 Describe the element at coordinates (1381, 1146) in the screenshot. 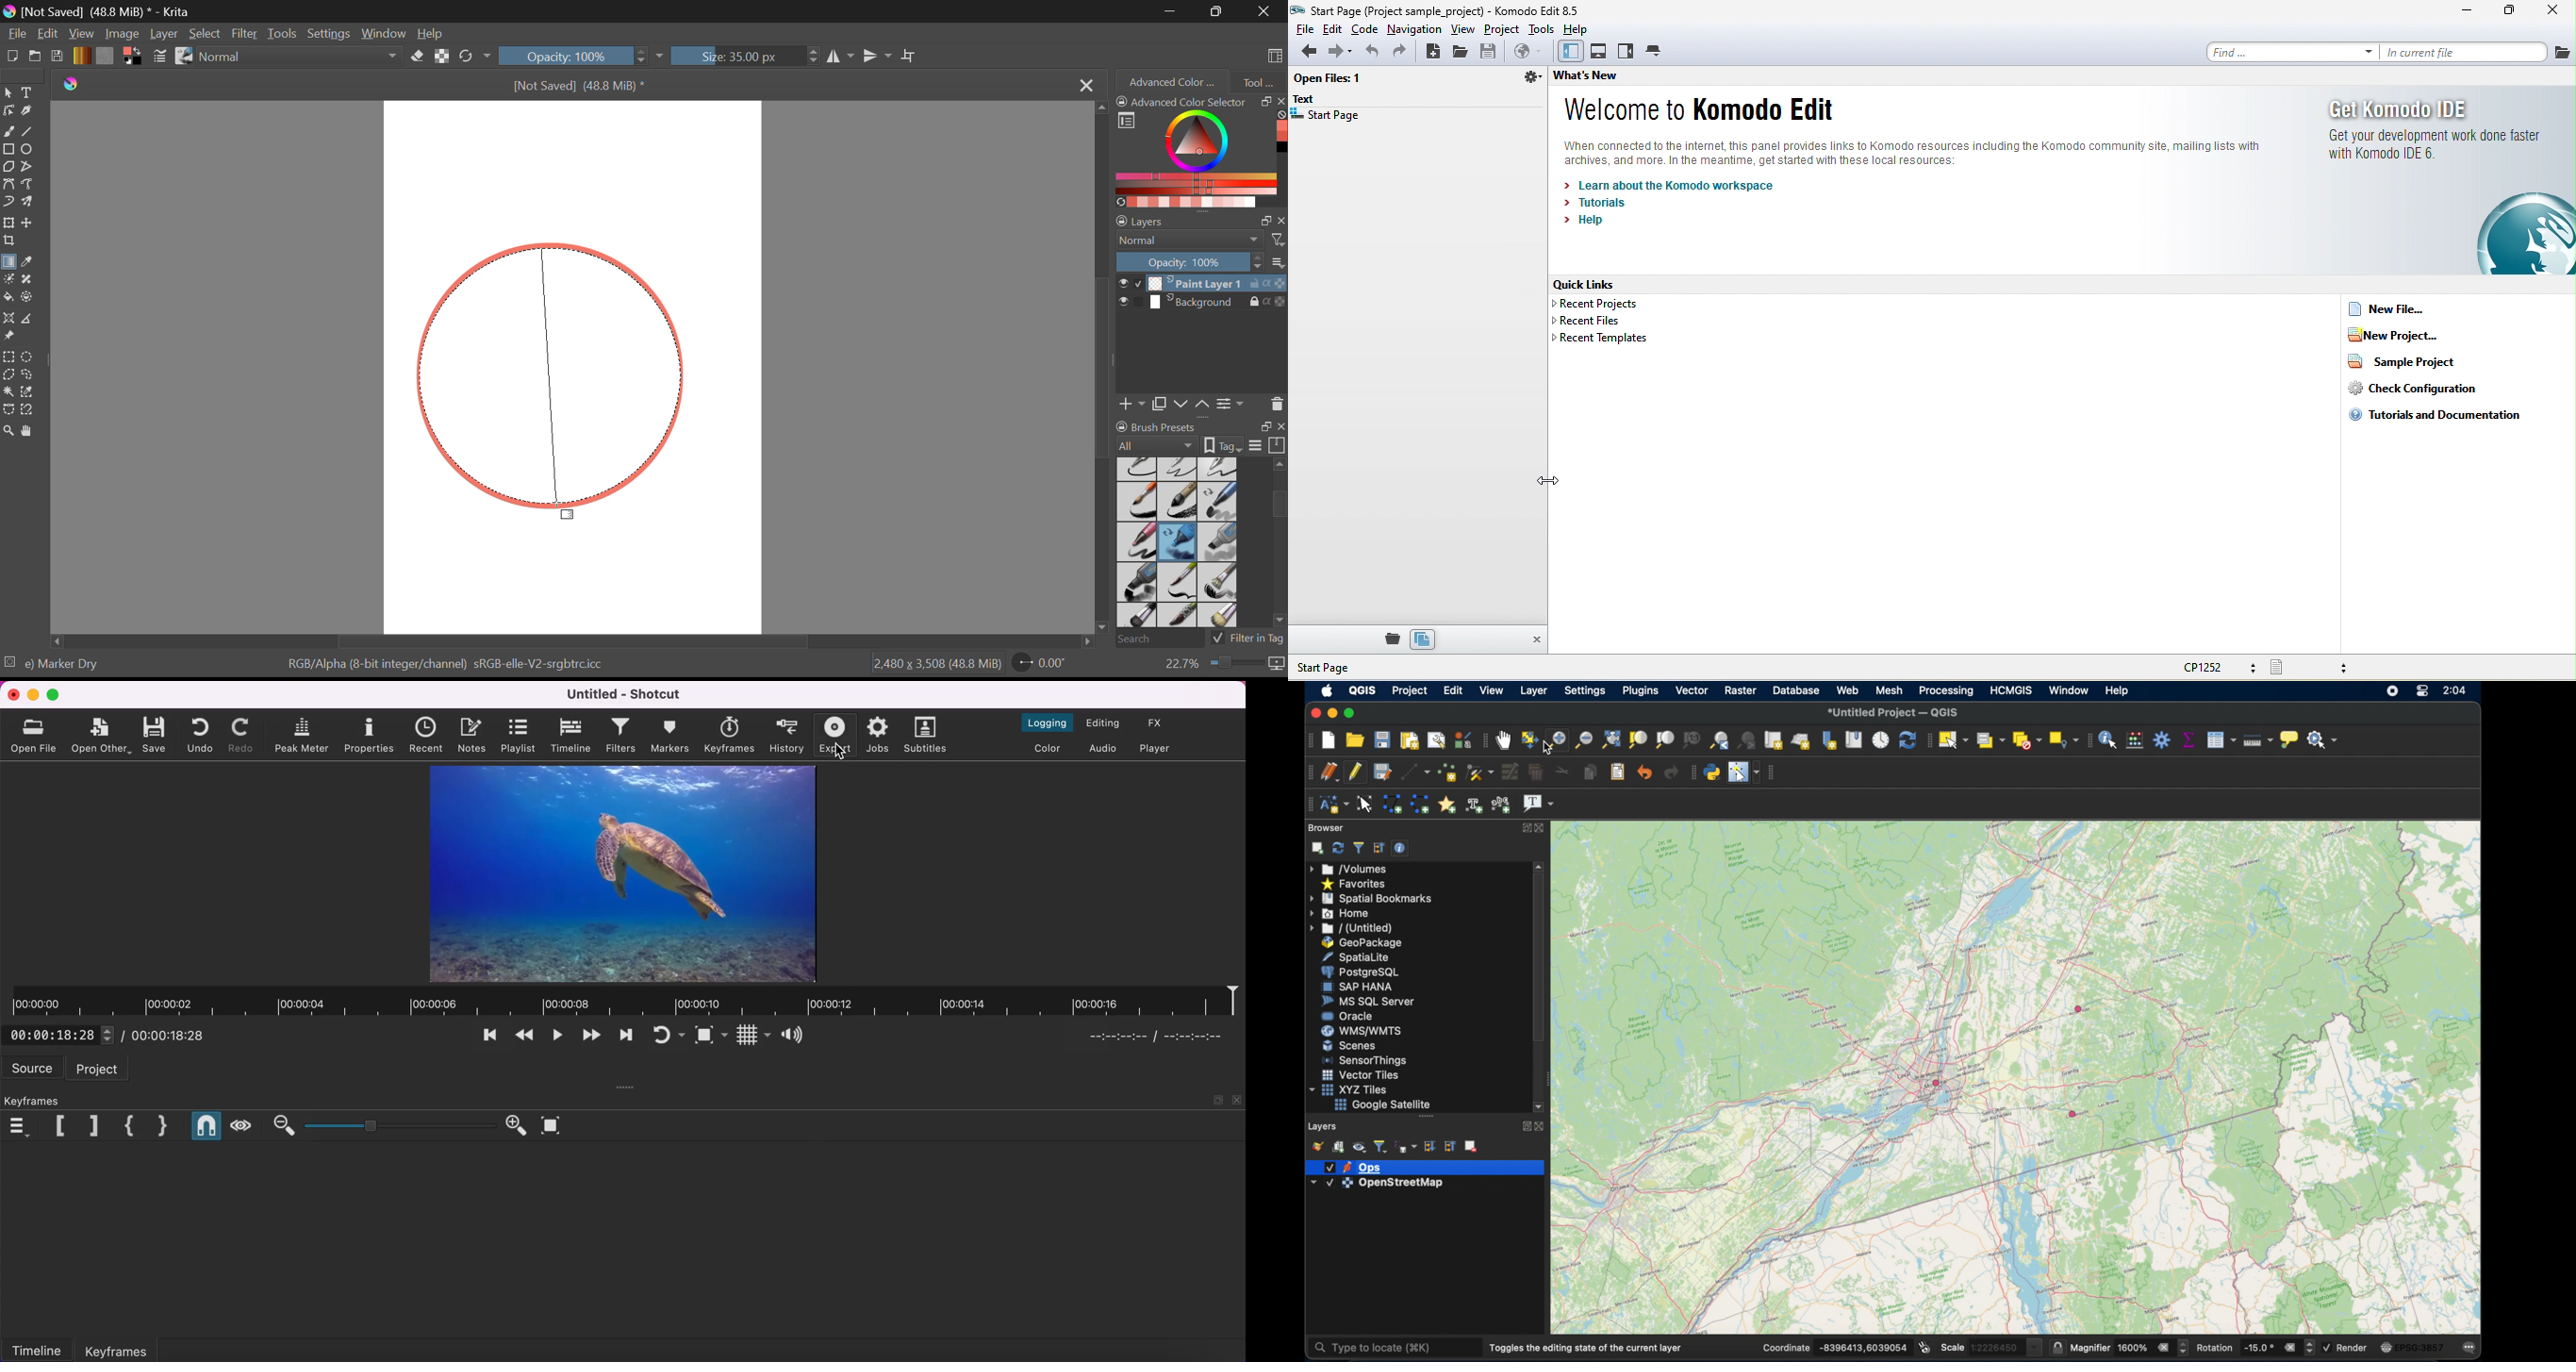

I see `filter legend` at that location.